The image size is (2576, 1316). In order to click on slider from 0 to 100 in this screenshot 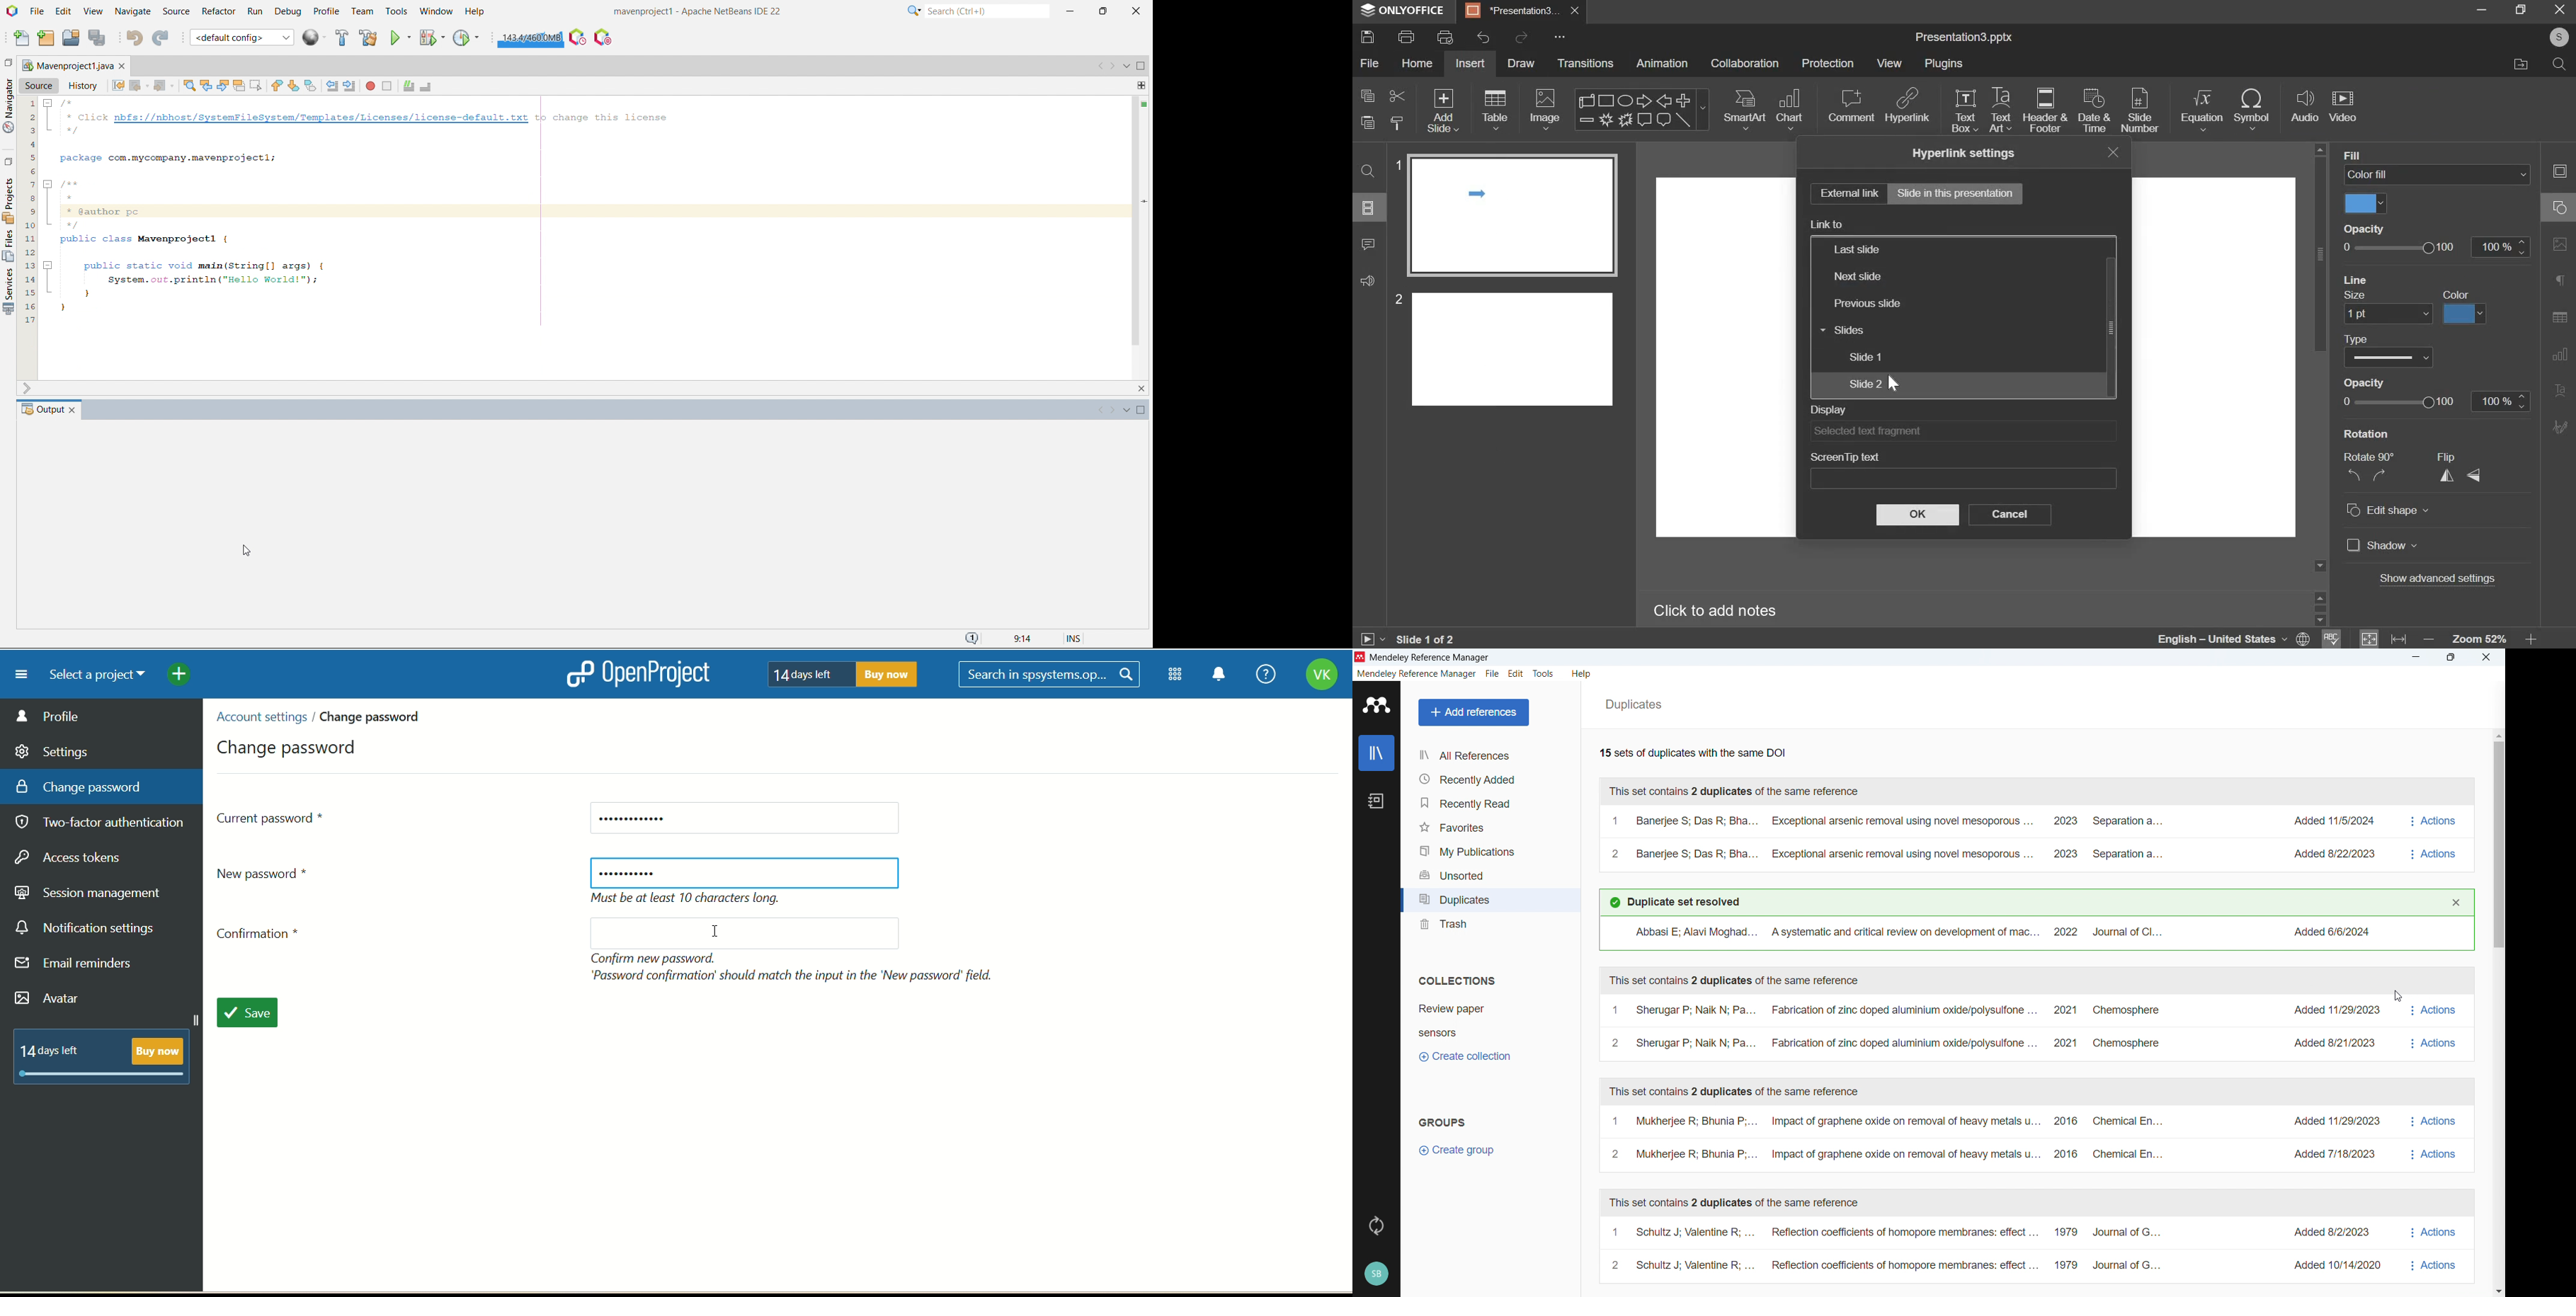, I will do `click(2401, 247)`.